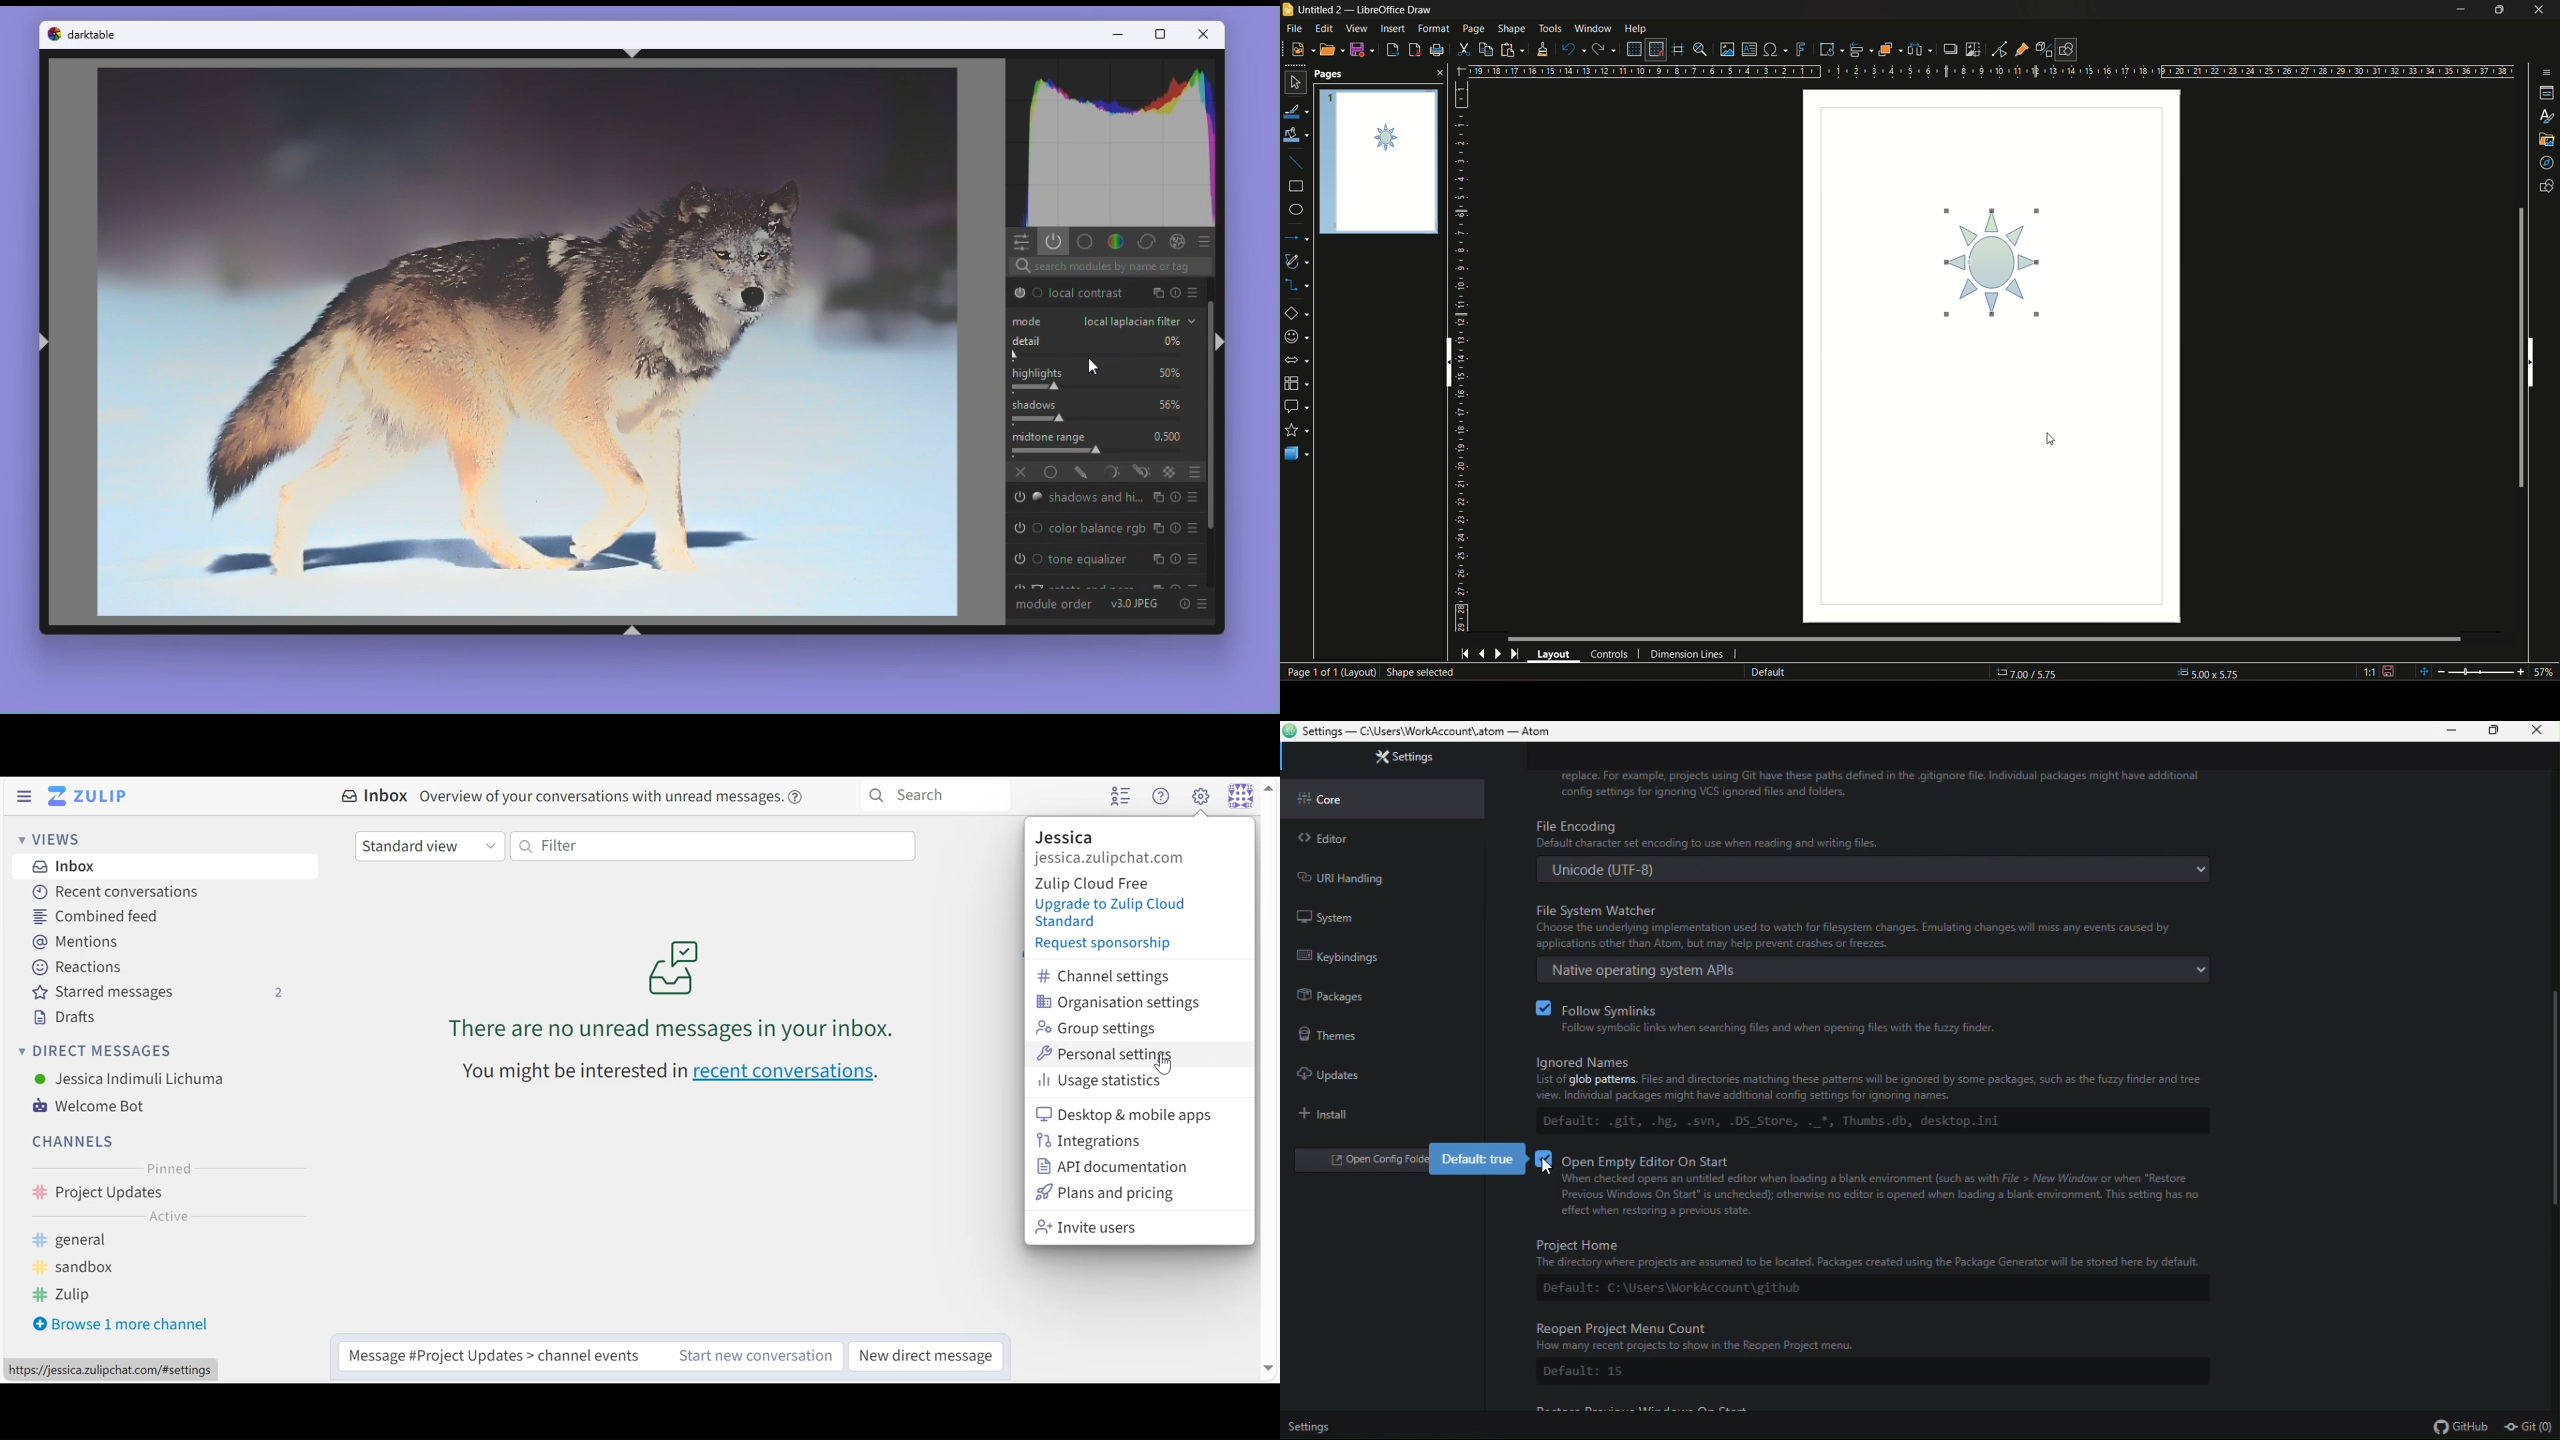  Describe the element at coordinates (1083, 471) in the screenshot. I see `drawn mask` at that location.